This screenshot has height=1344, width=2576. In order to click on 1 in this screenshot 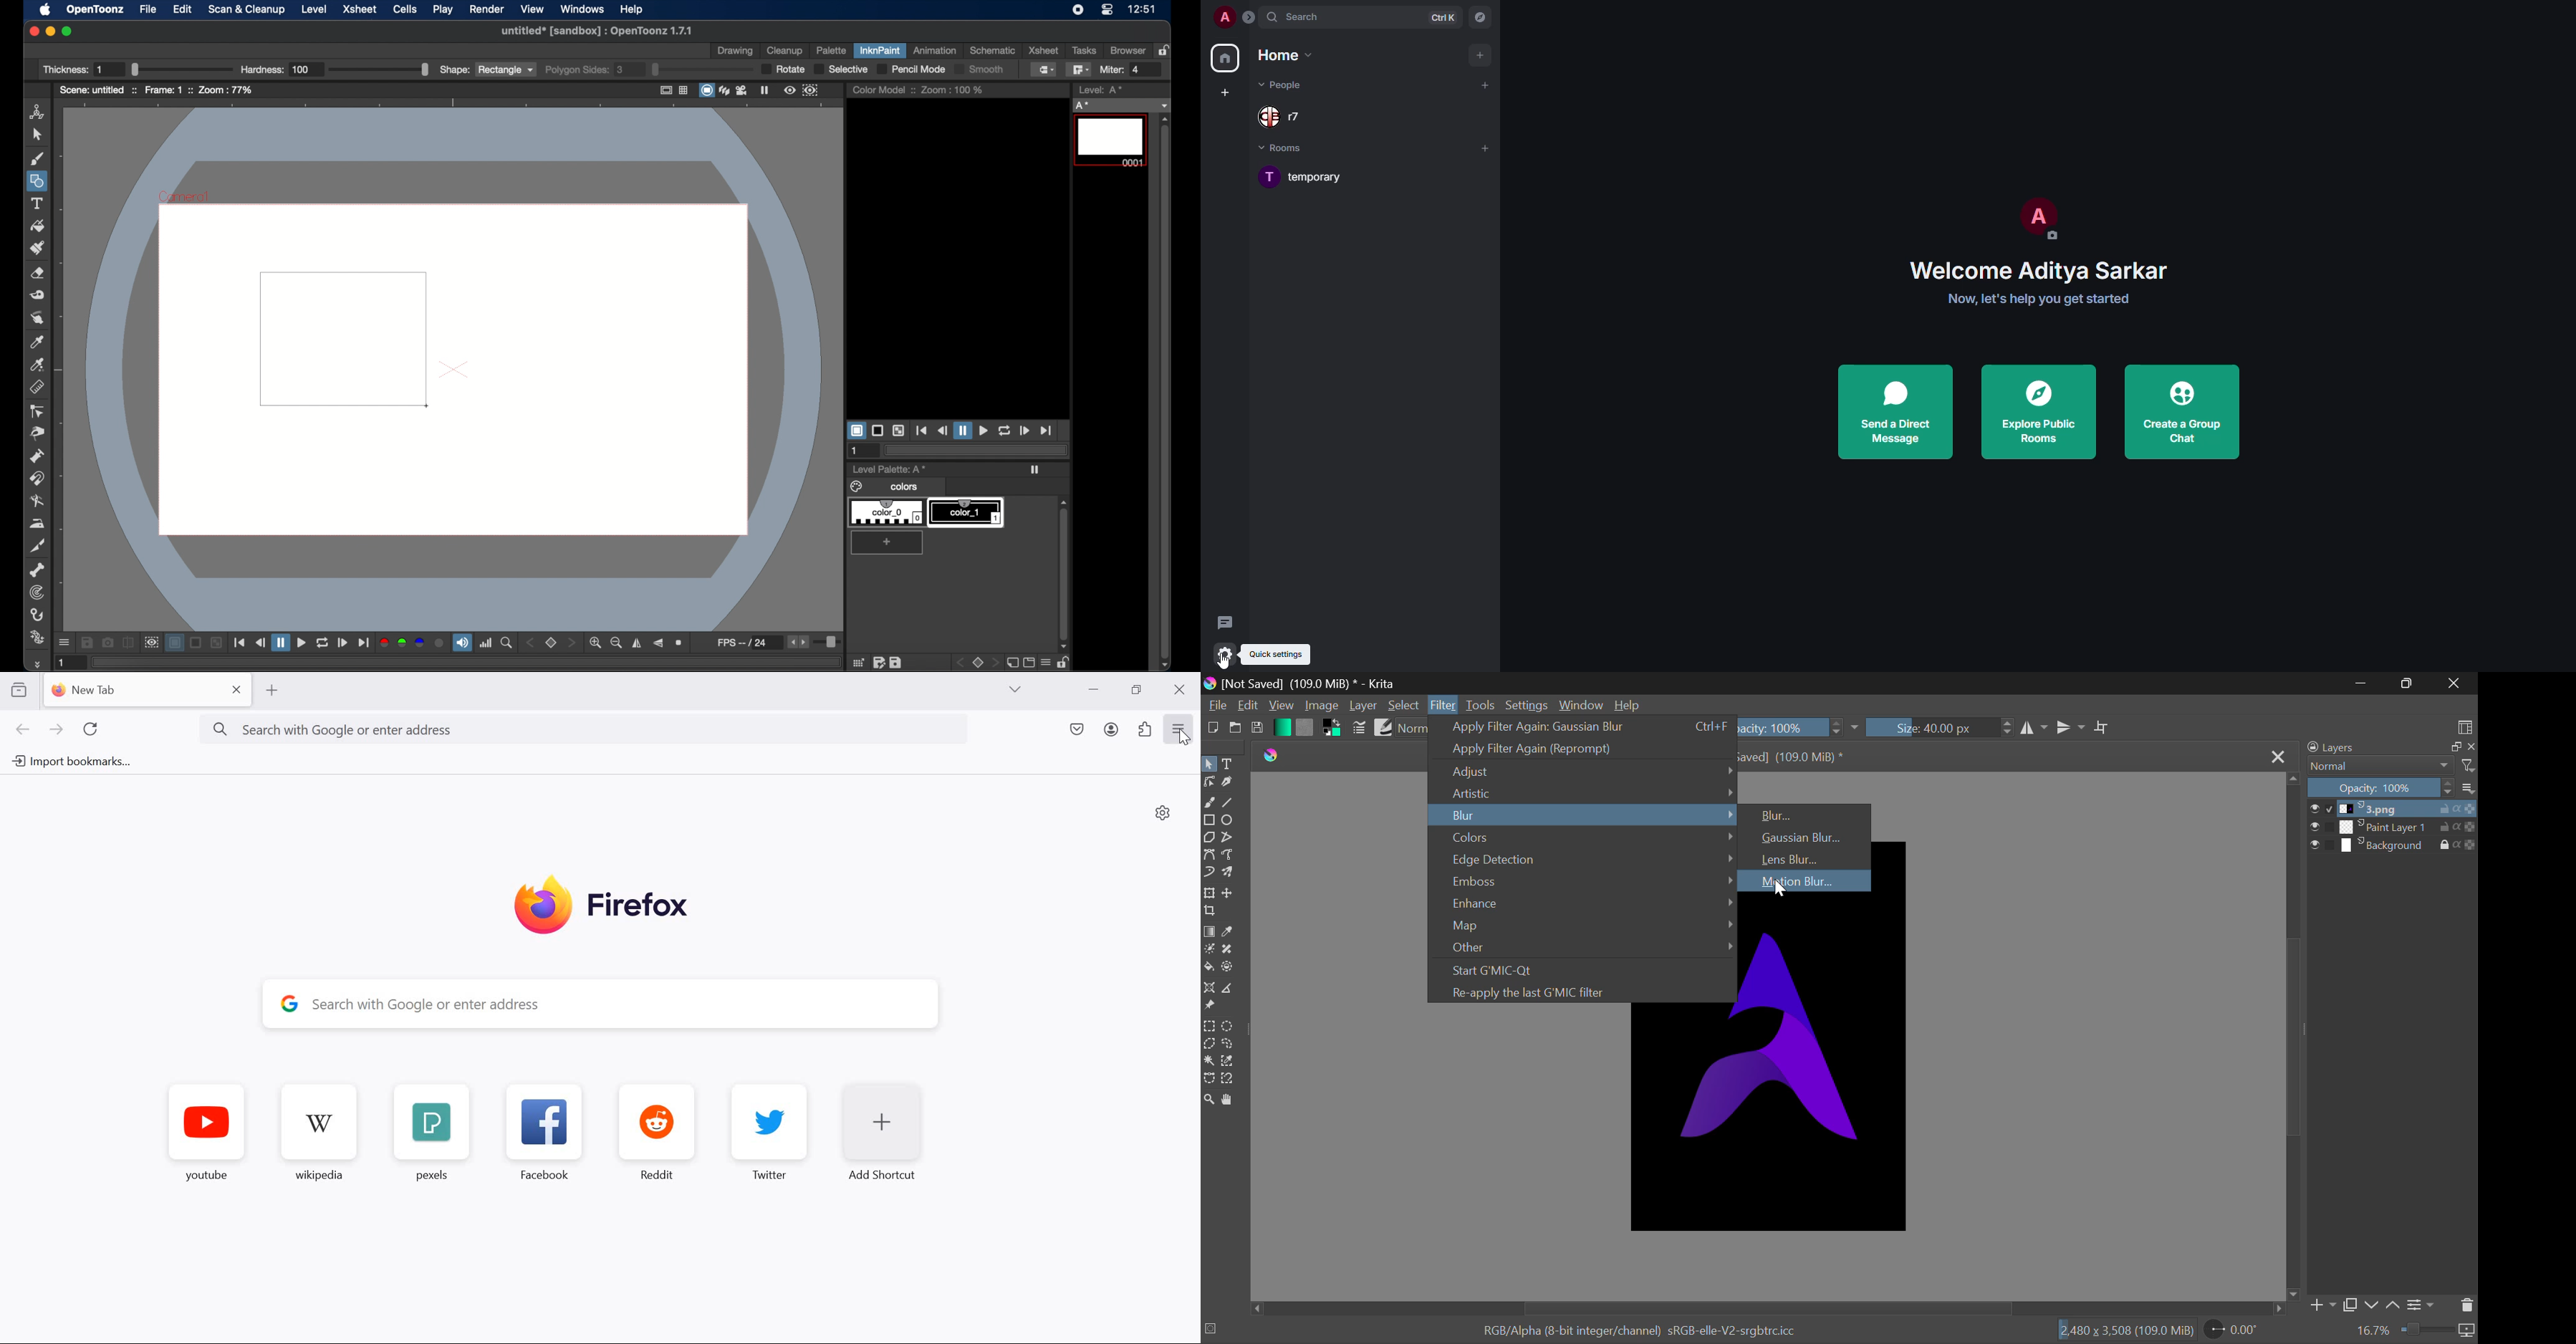, I will do `click(68, 662)`.